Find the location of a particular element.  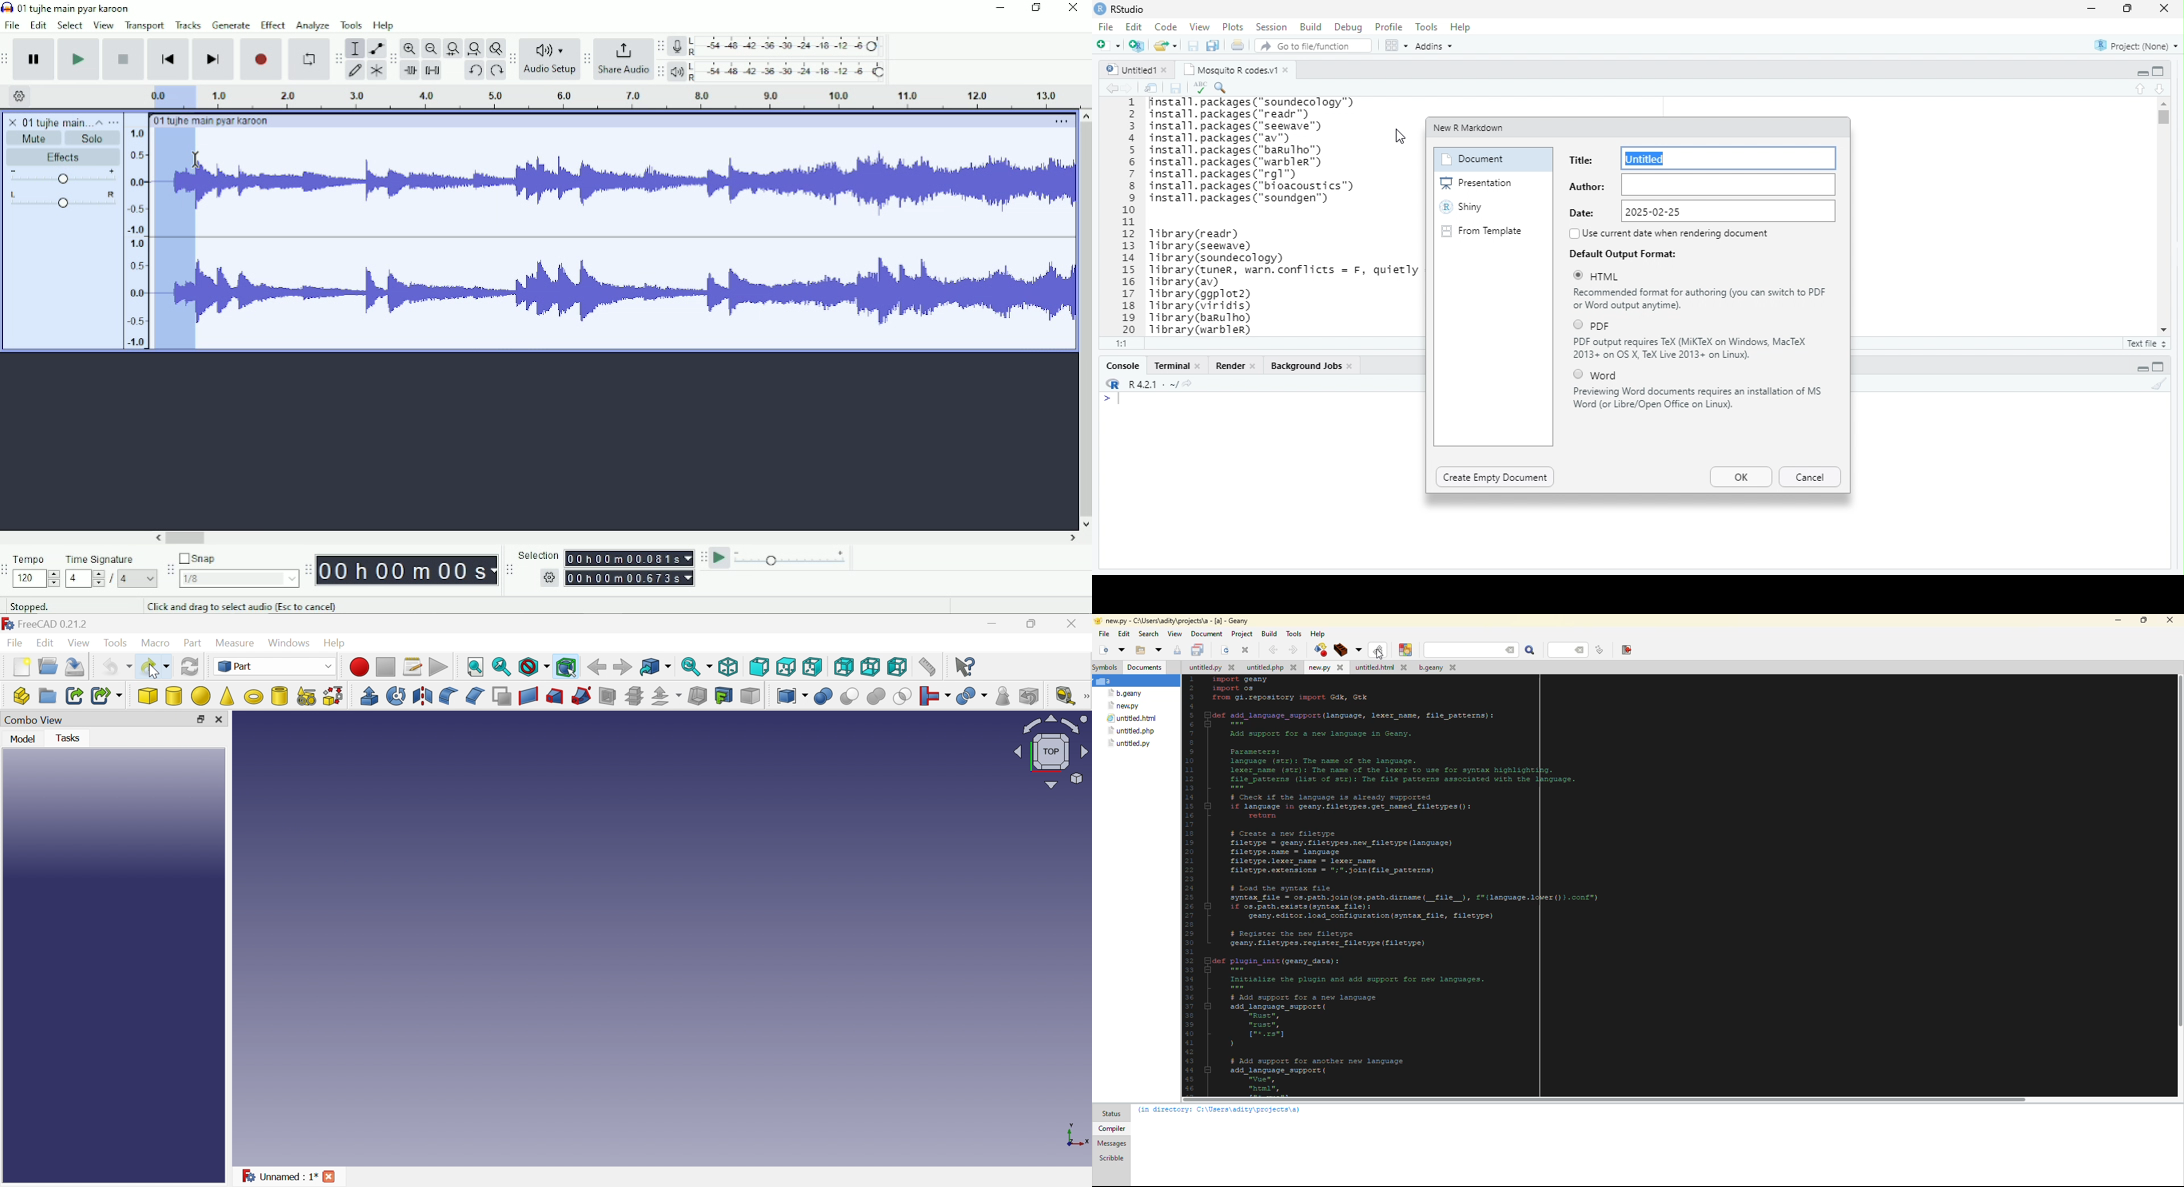

Cancel is located at coordinates (1810, 477).